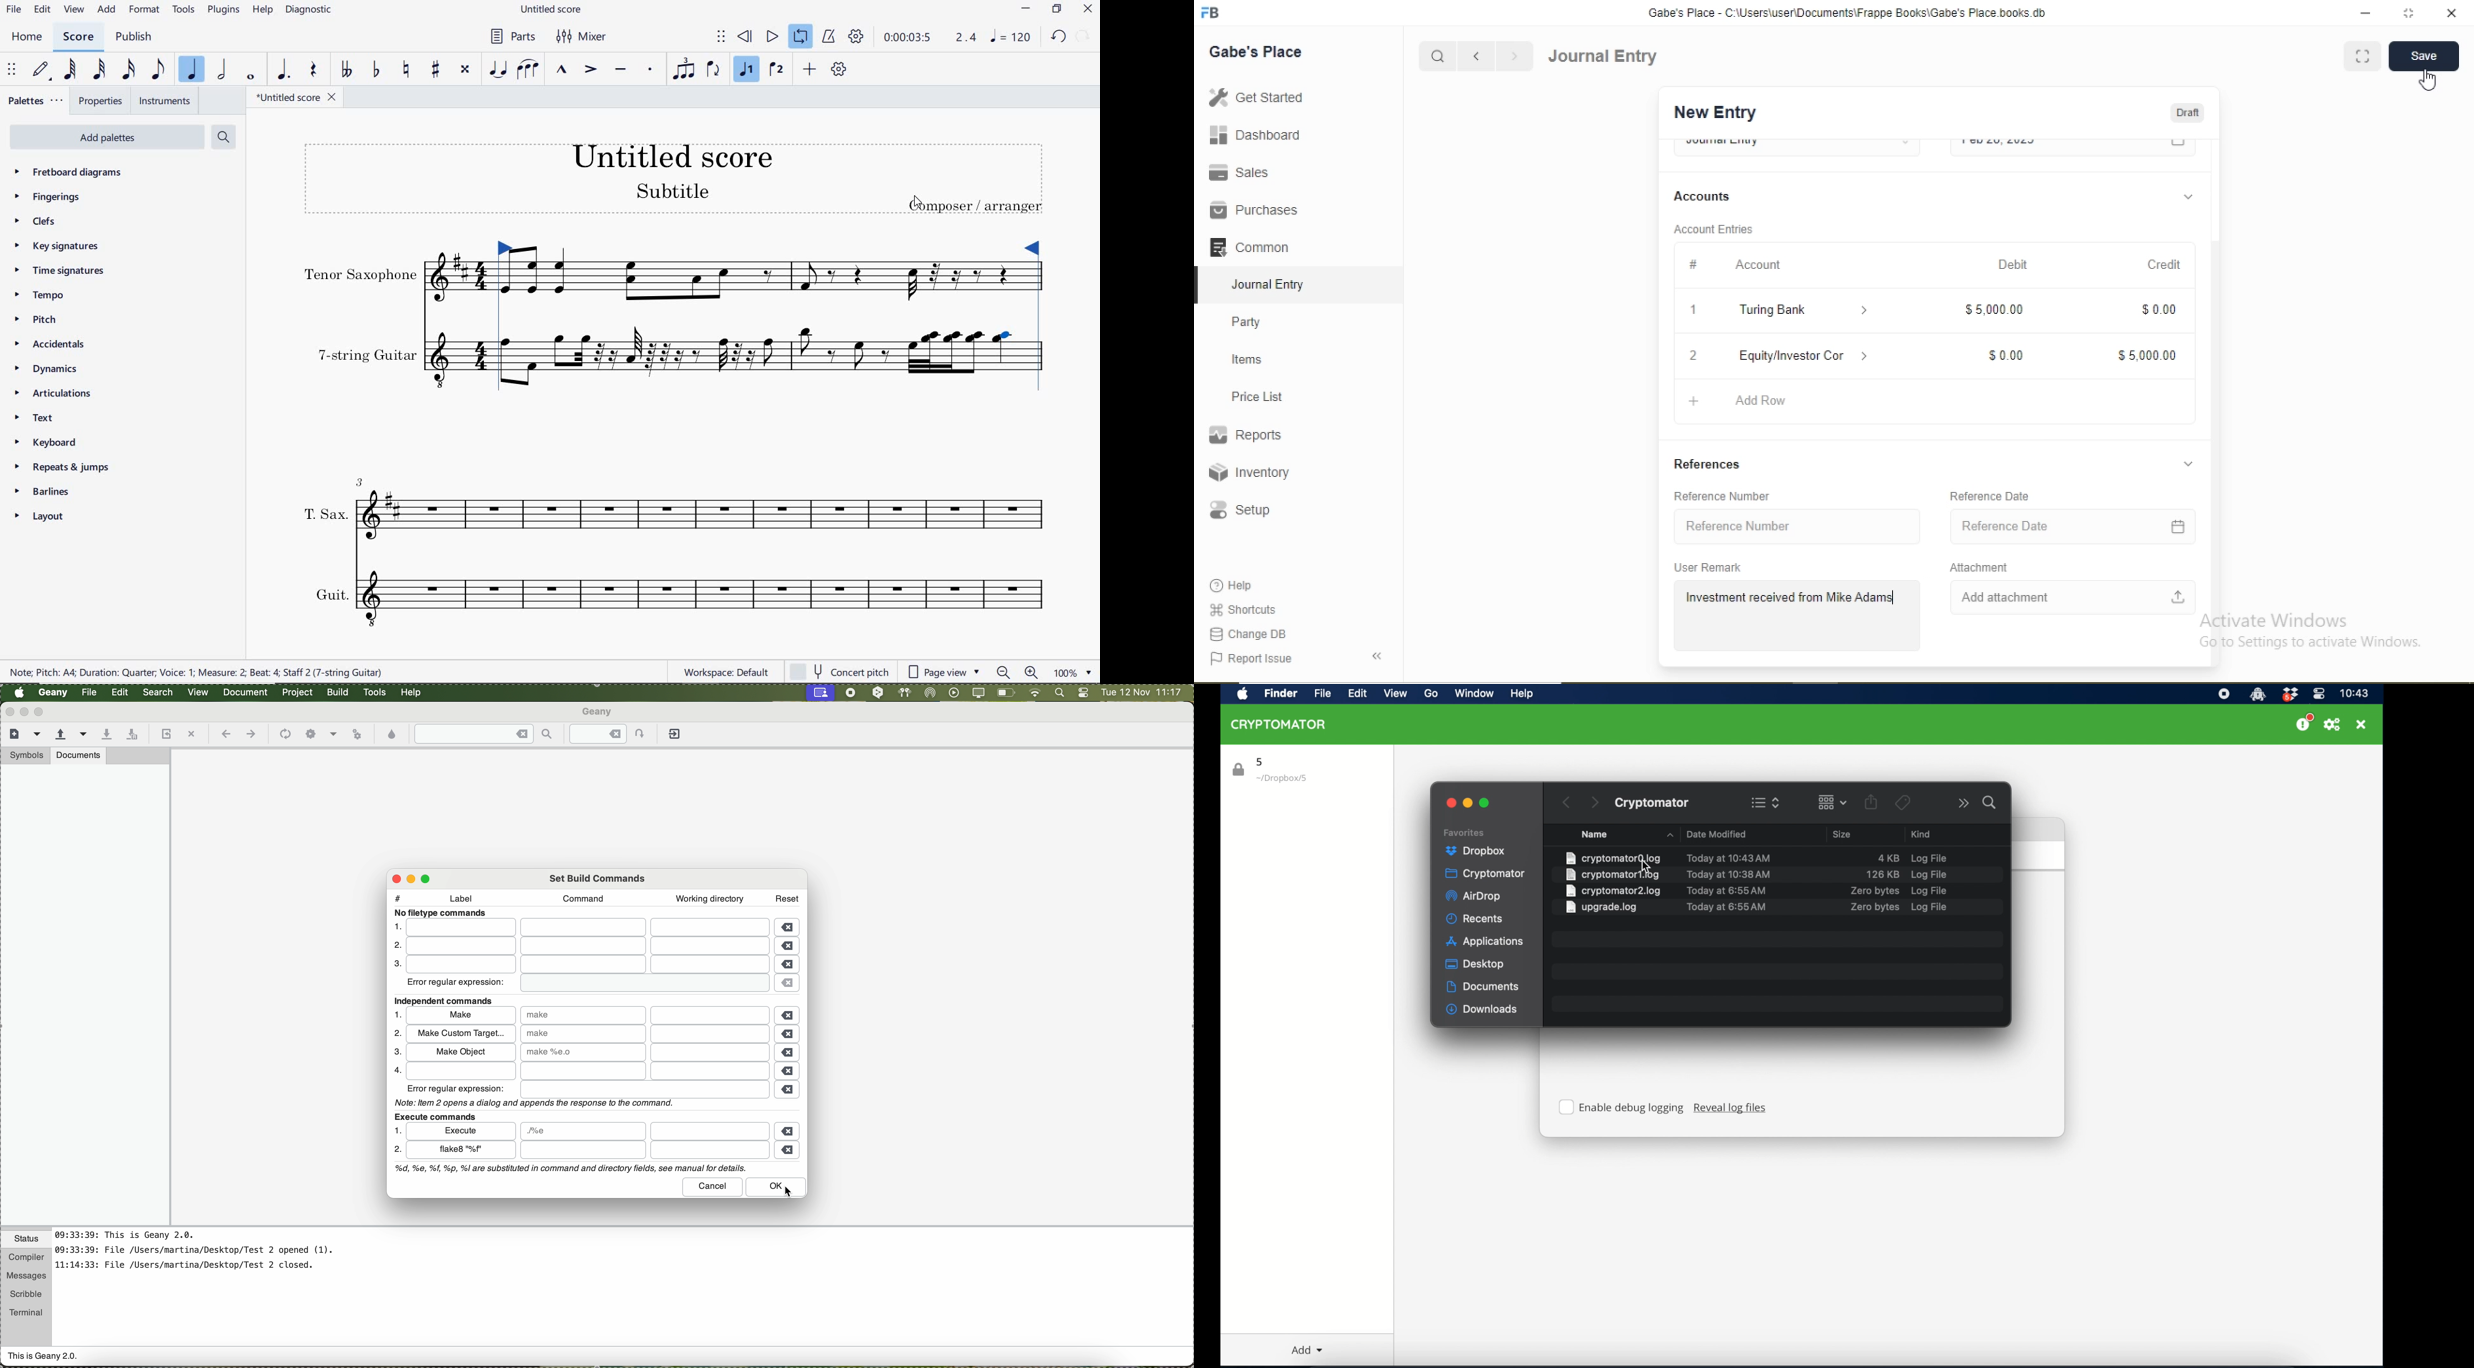 Image resolution: width=2492 pixels, height=1372 pixels. I want to click on page view, so click(944, 673).